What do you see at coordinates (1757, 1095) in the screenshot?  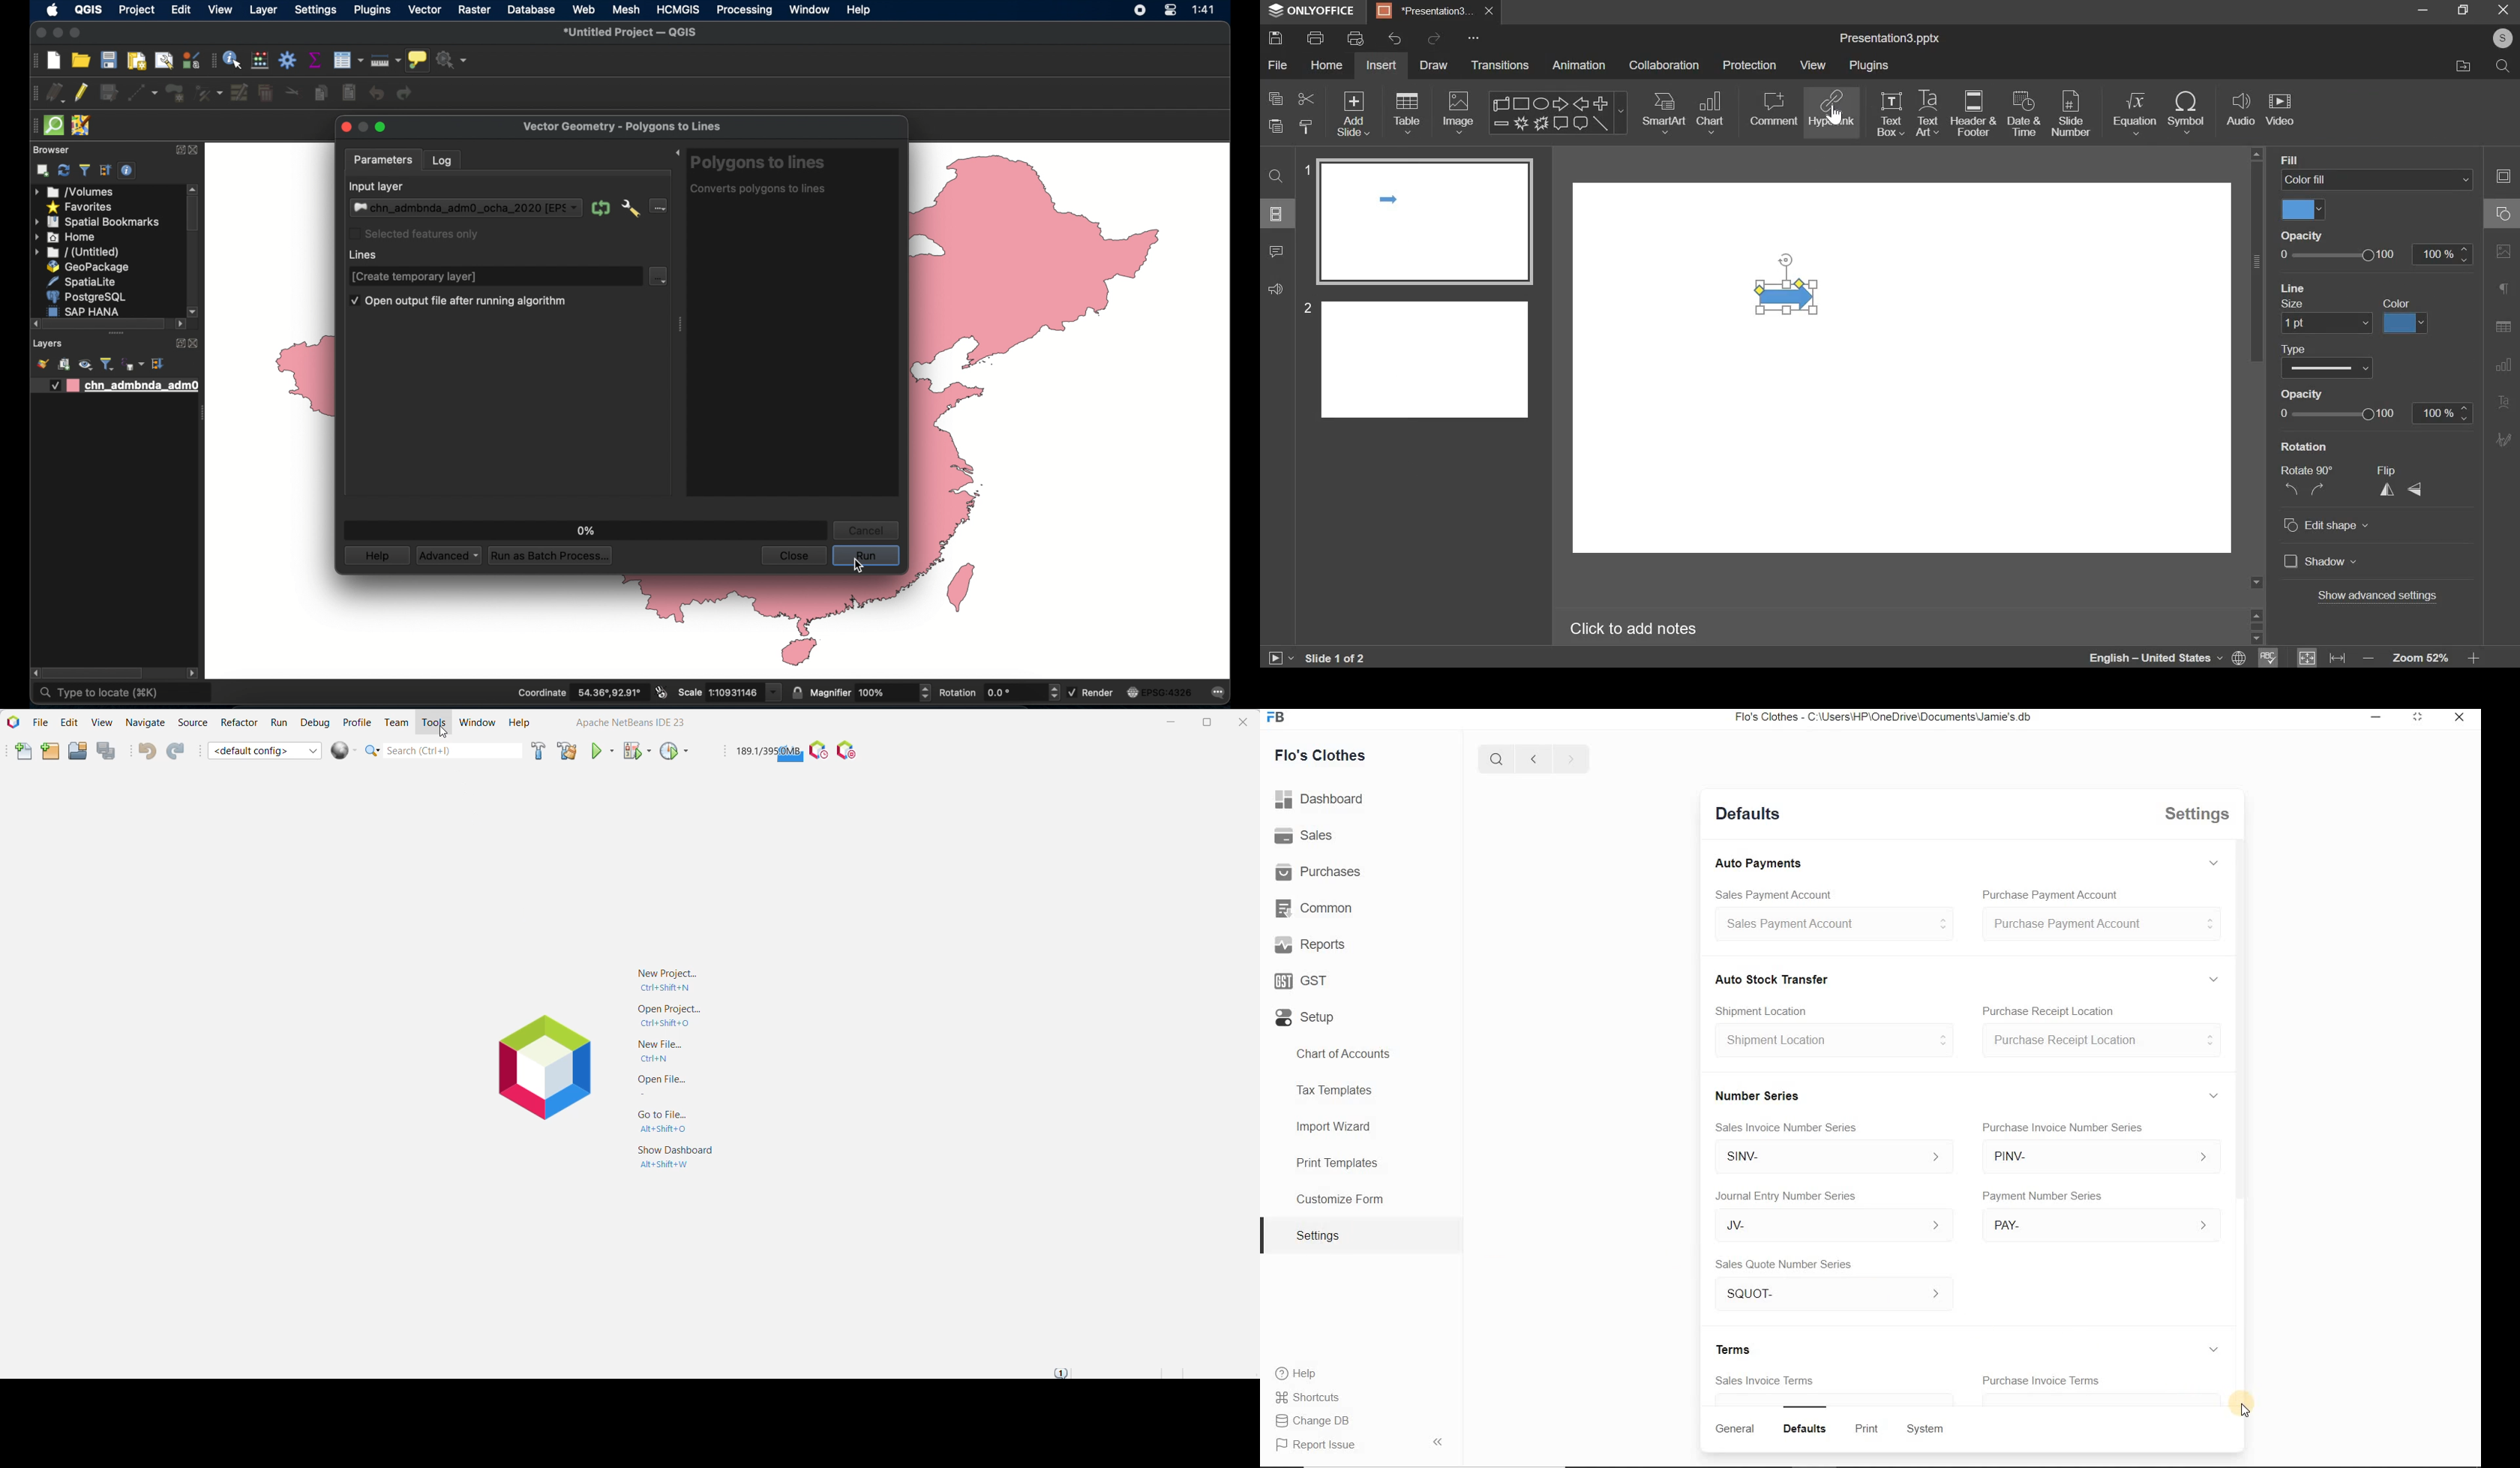 I see `Number Series` at bounding box center [1757, 1095].